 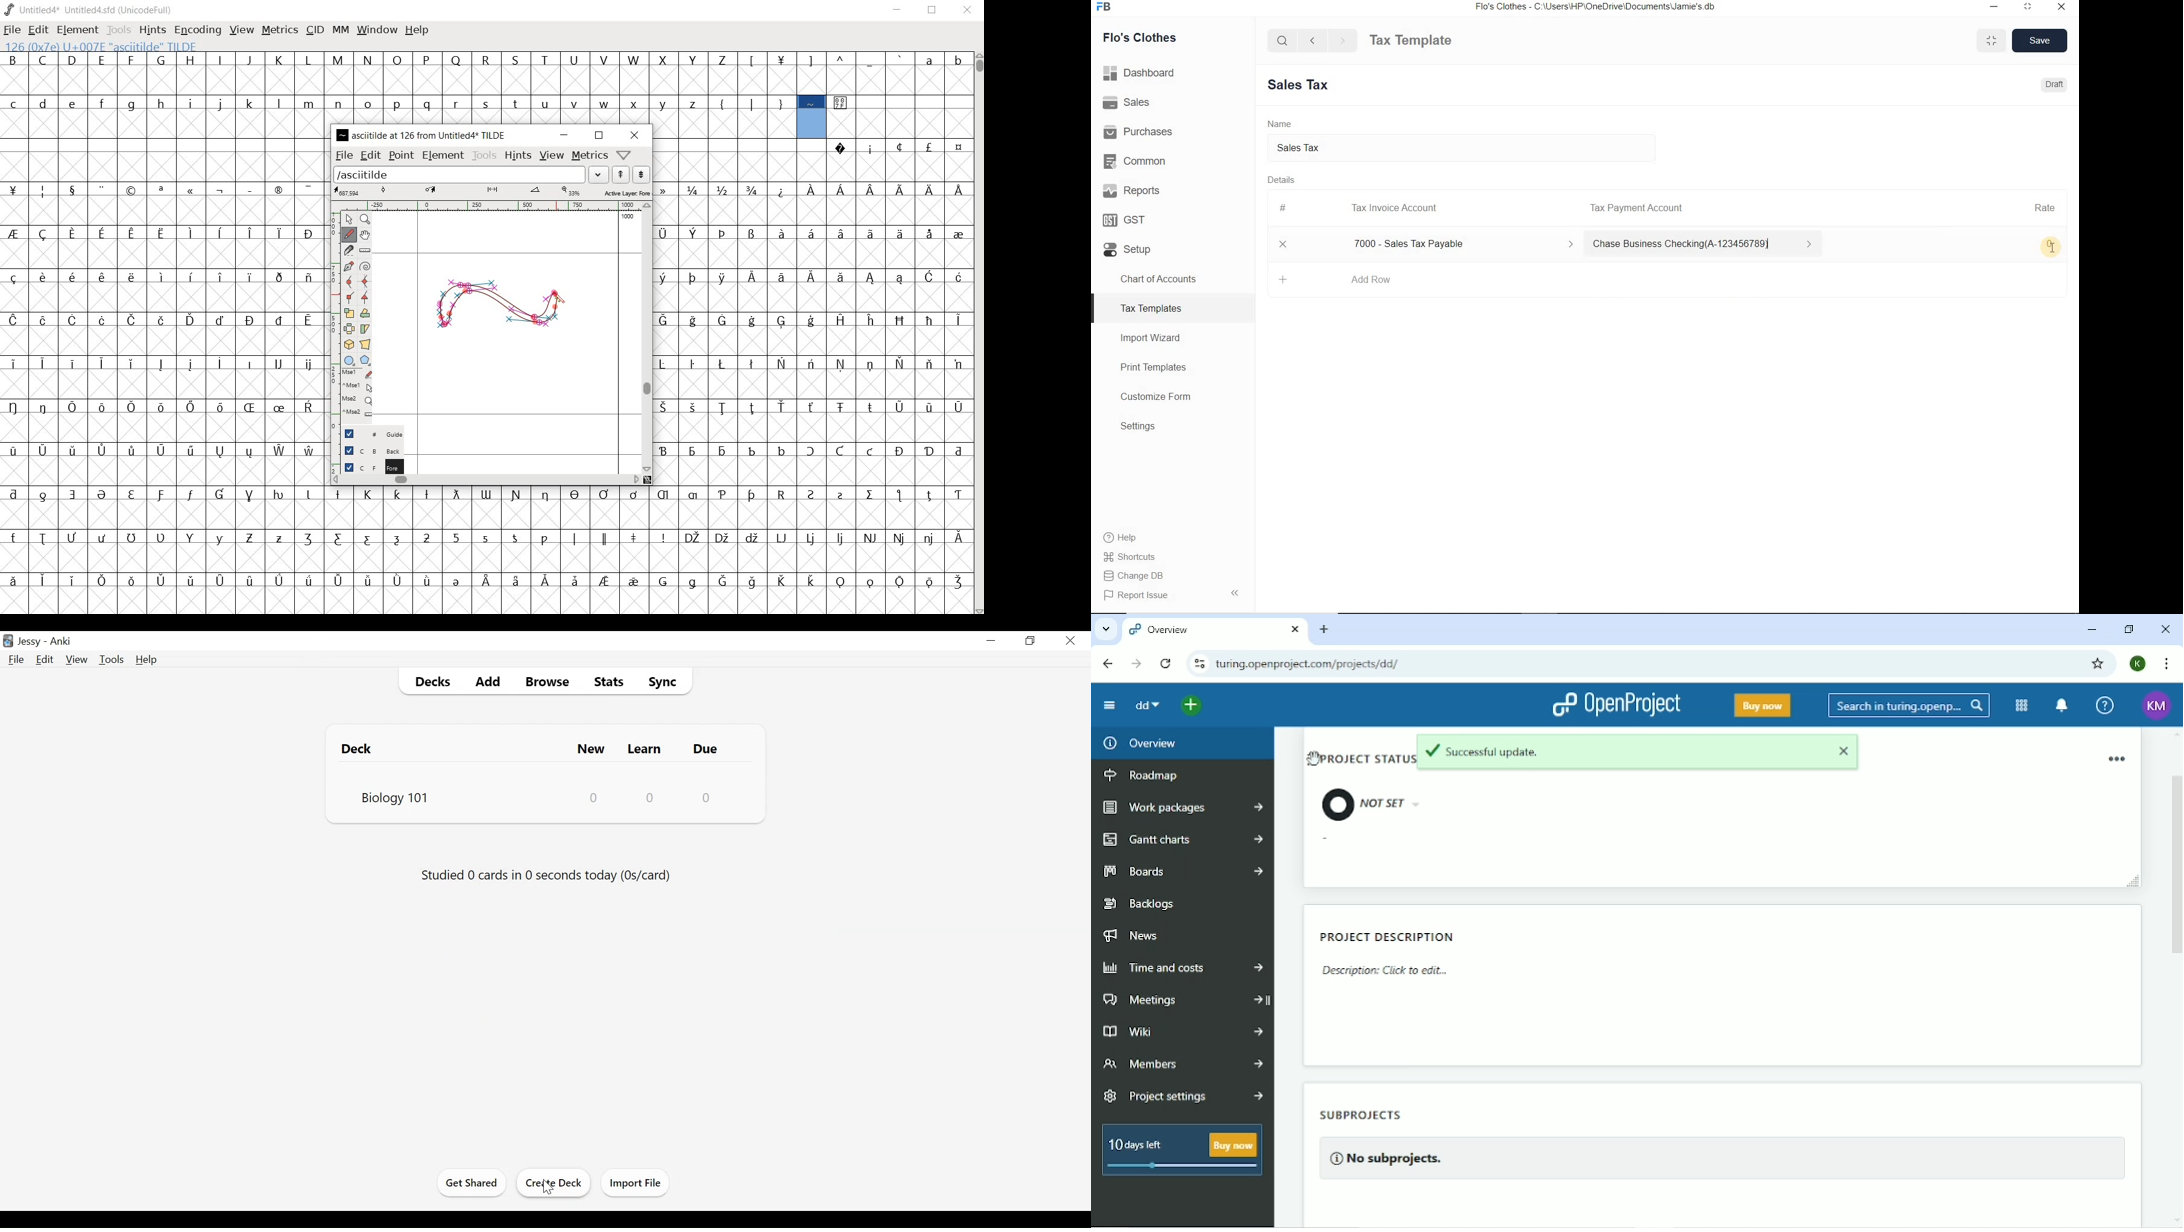 What do you see at coordinates (1173, 218) in the screenshot?
I see `GST` at bounding box center [1173, 218].